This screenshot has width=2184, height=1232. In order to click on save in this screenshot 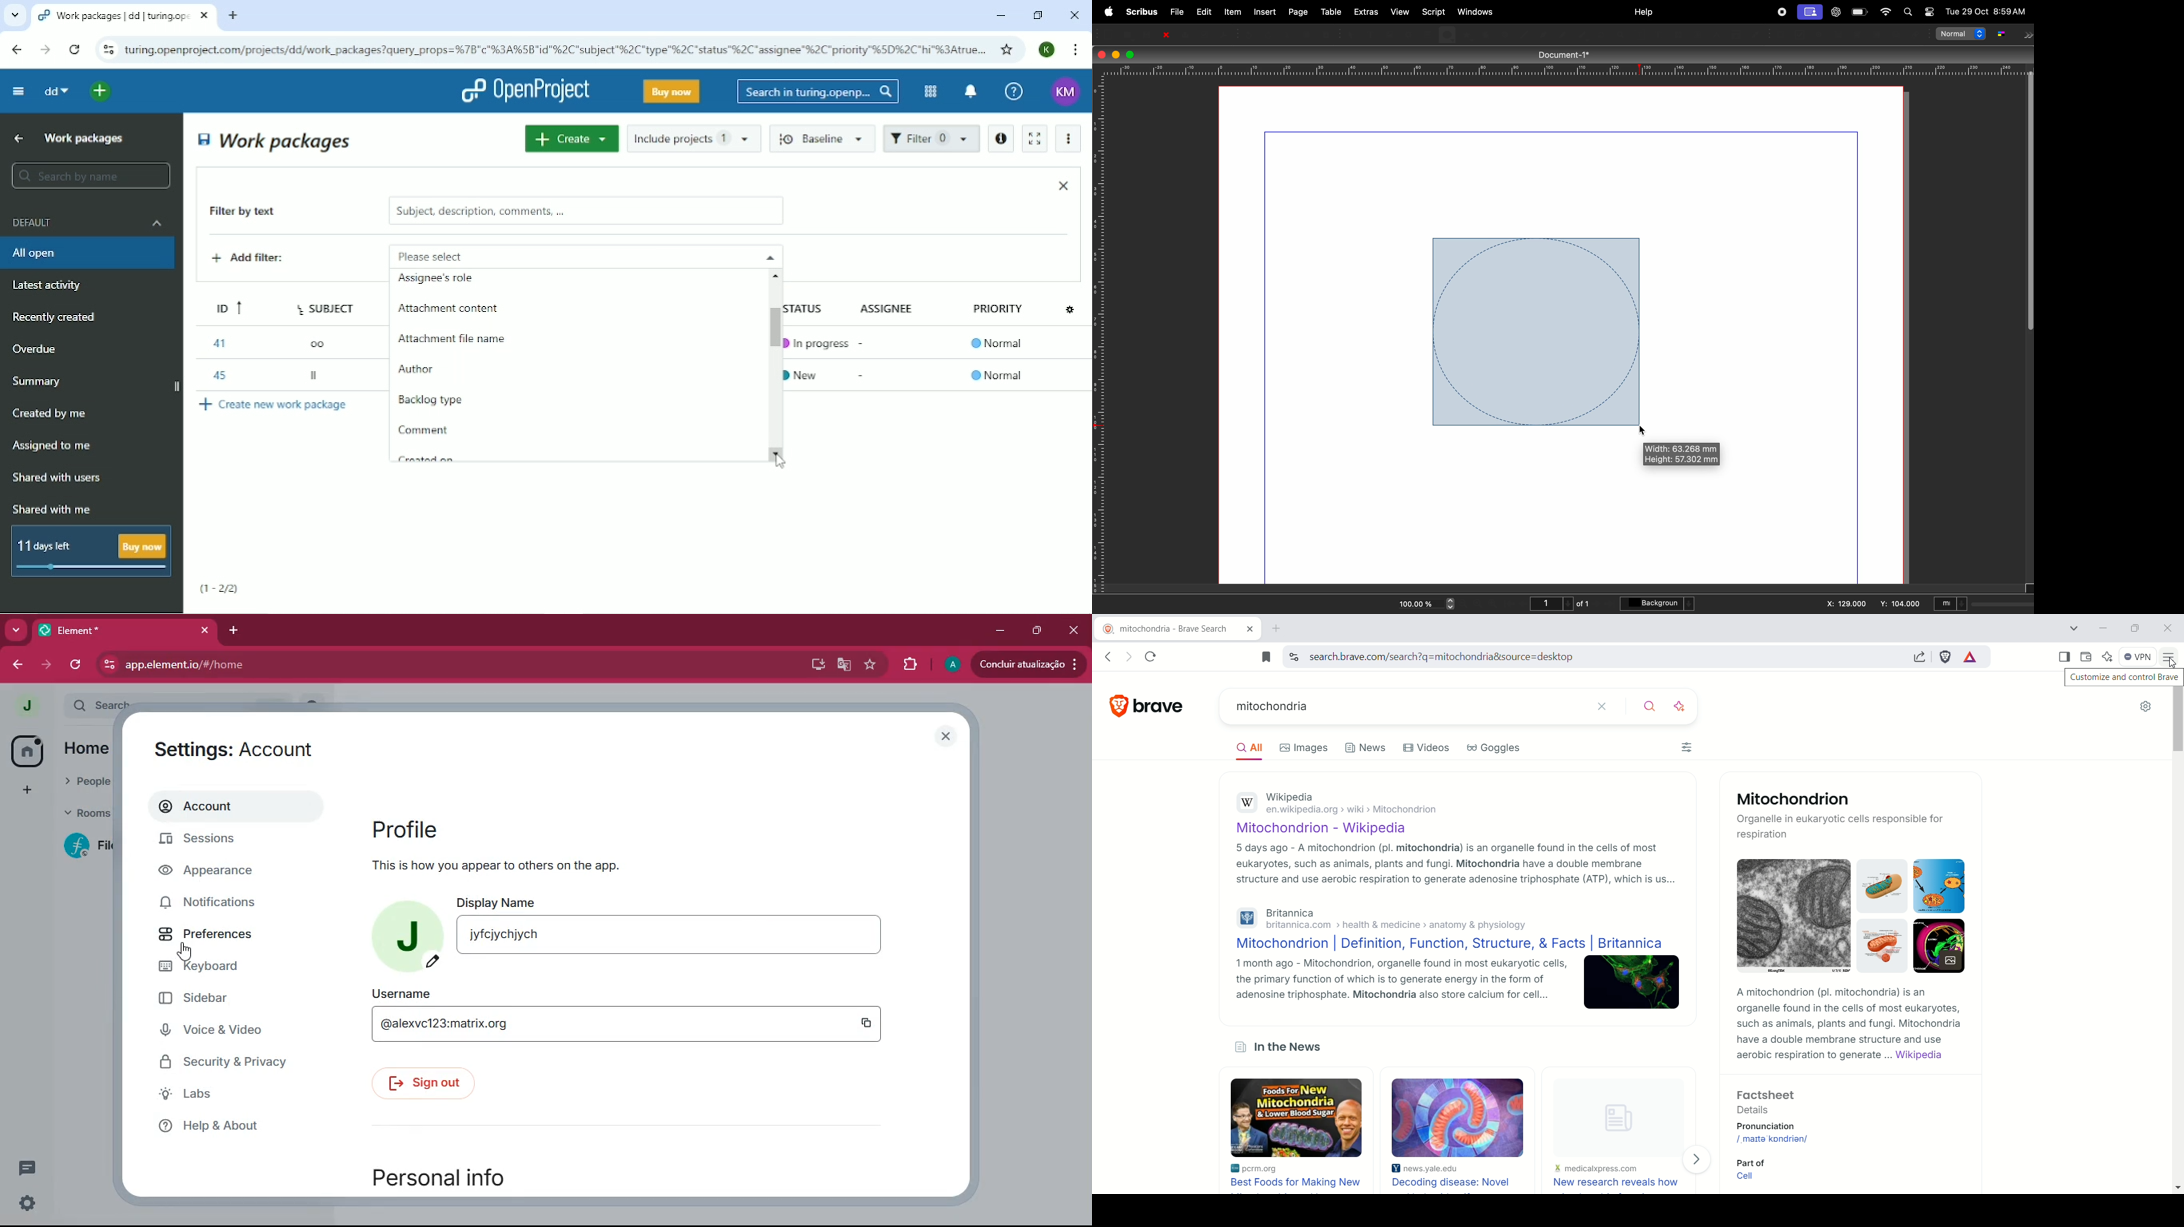, I will do `click(1147, 34)`.